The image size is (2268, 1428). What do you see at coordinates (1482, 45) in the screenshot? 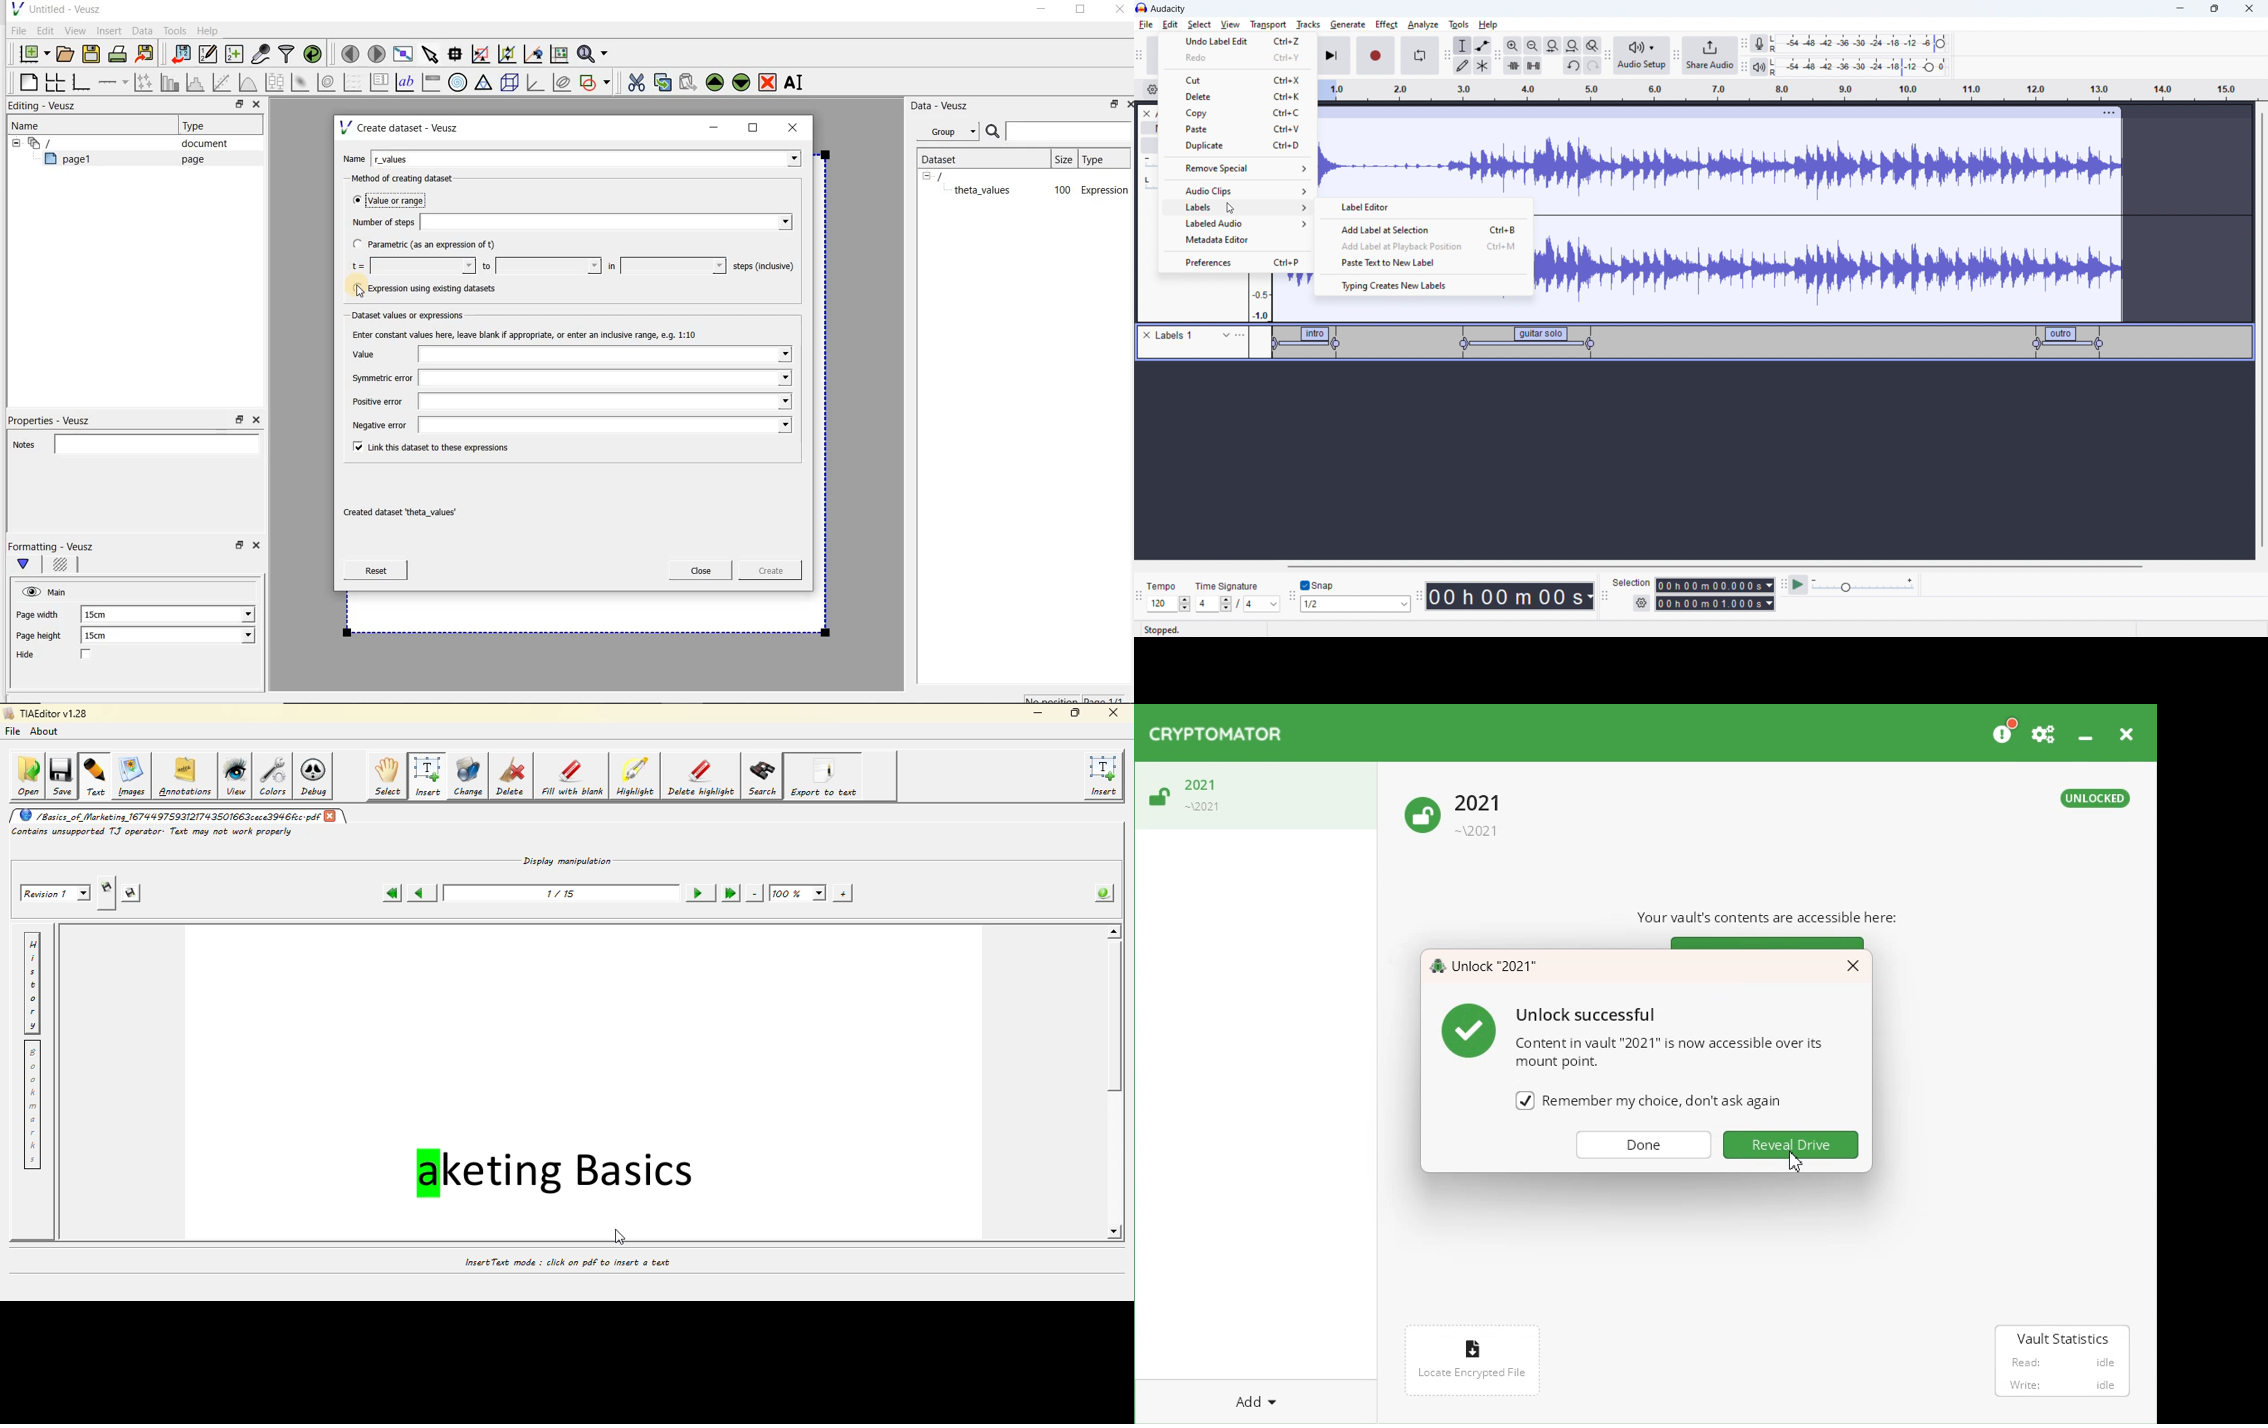
I see `envelop tool` at bounding box center [1482, 45].